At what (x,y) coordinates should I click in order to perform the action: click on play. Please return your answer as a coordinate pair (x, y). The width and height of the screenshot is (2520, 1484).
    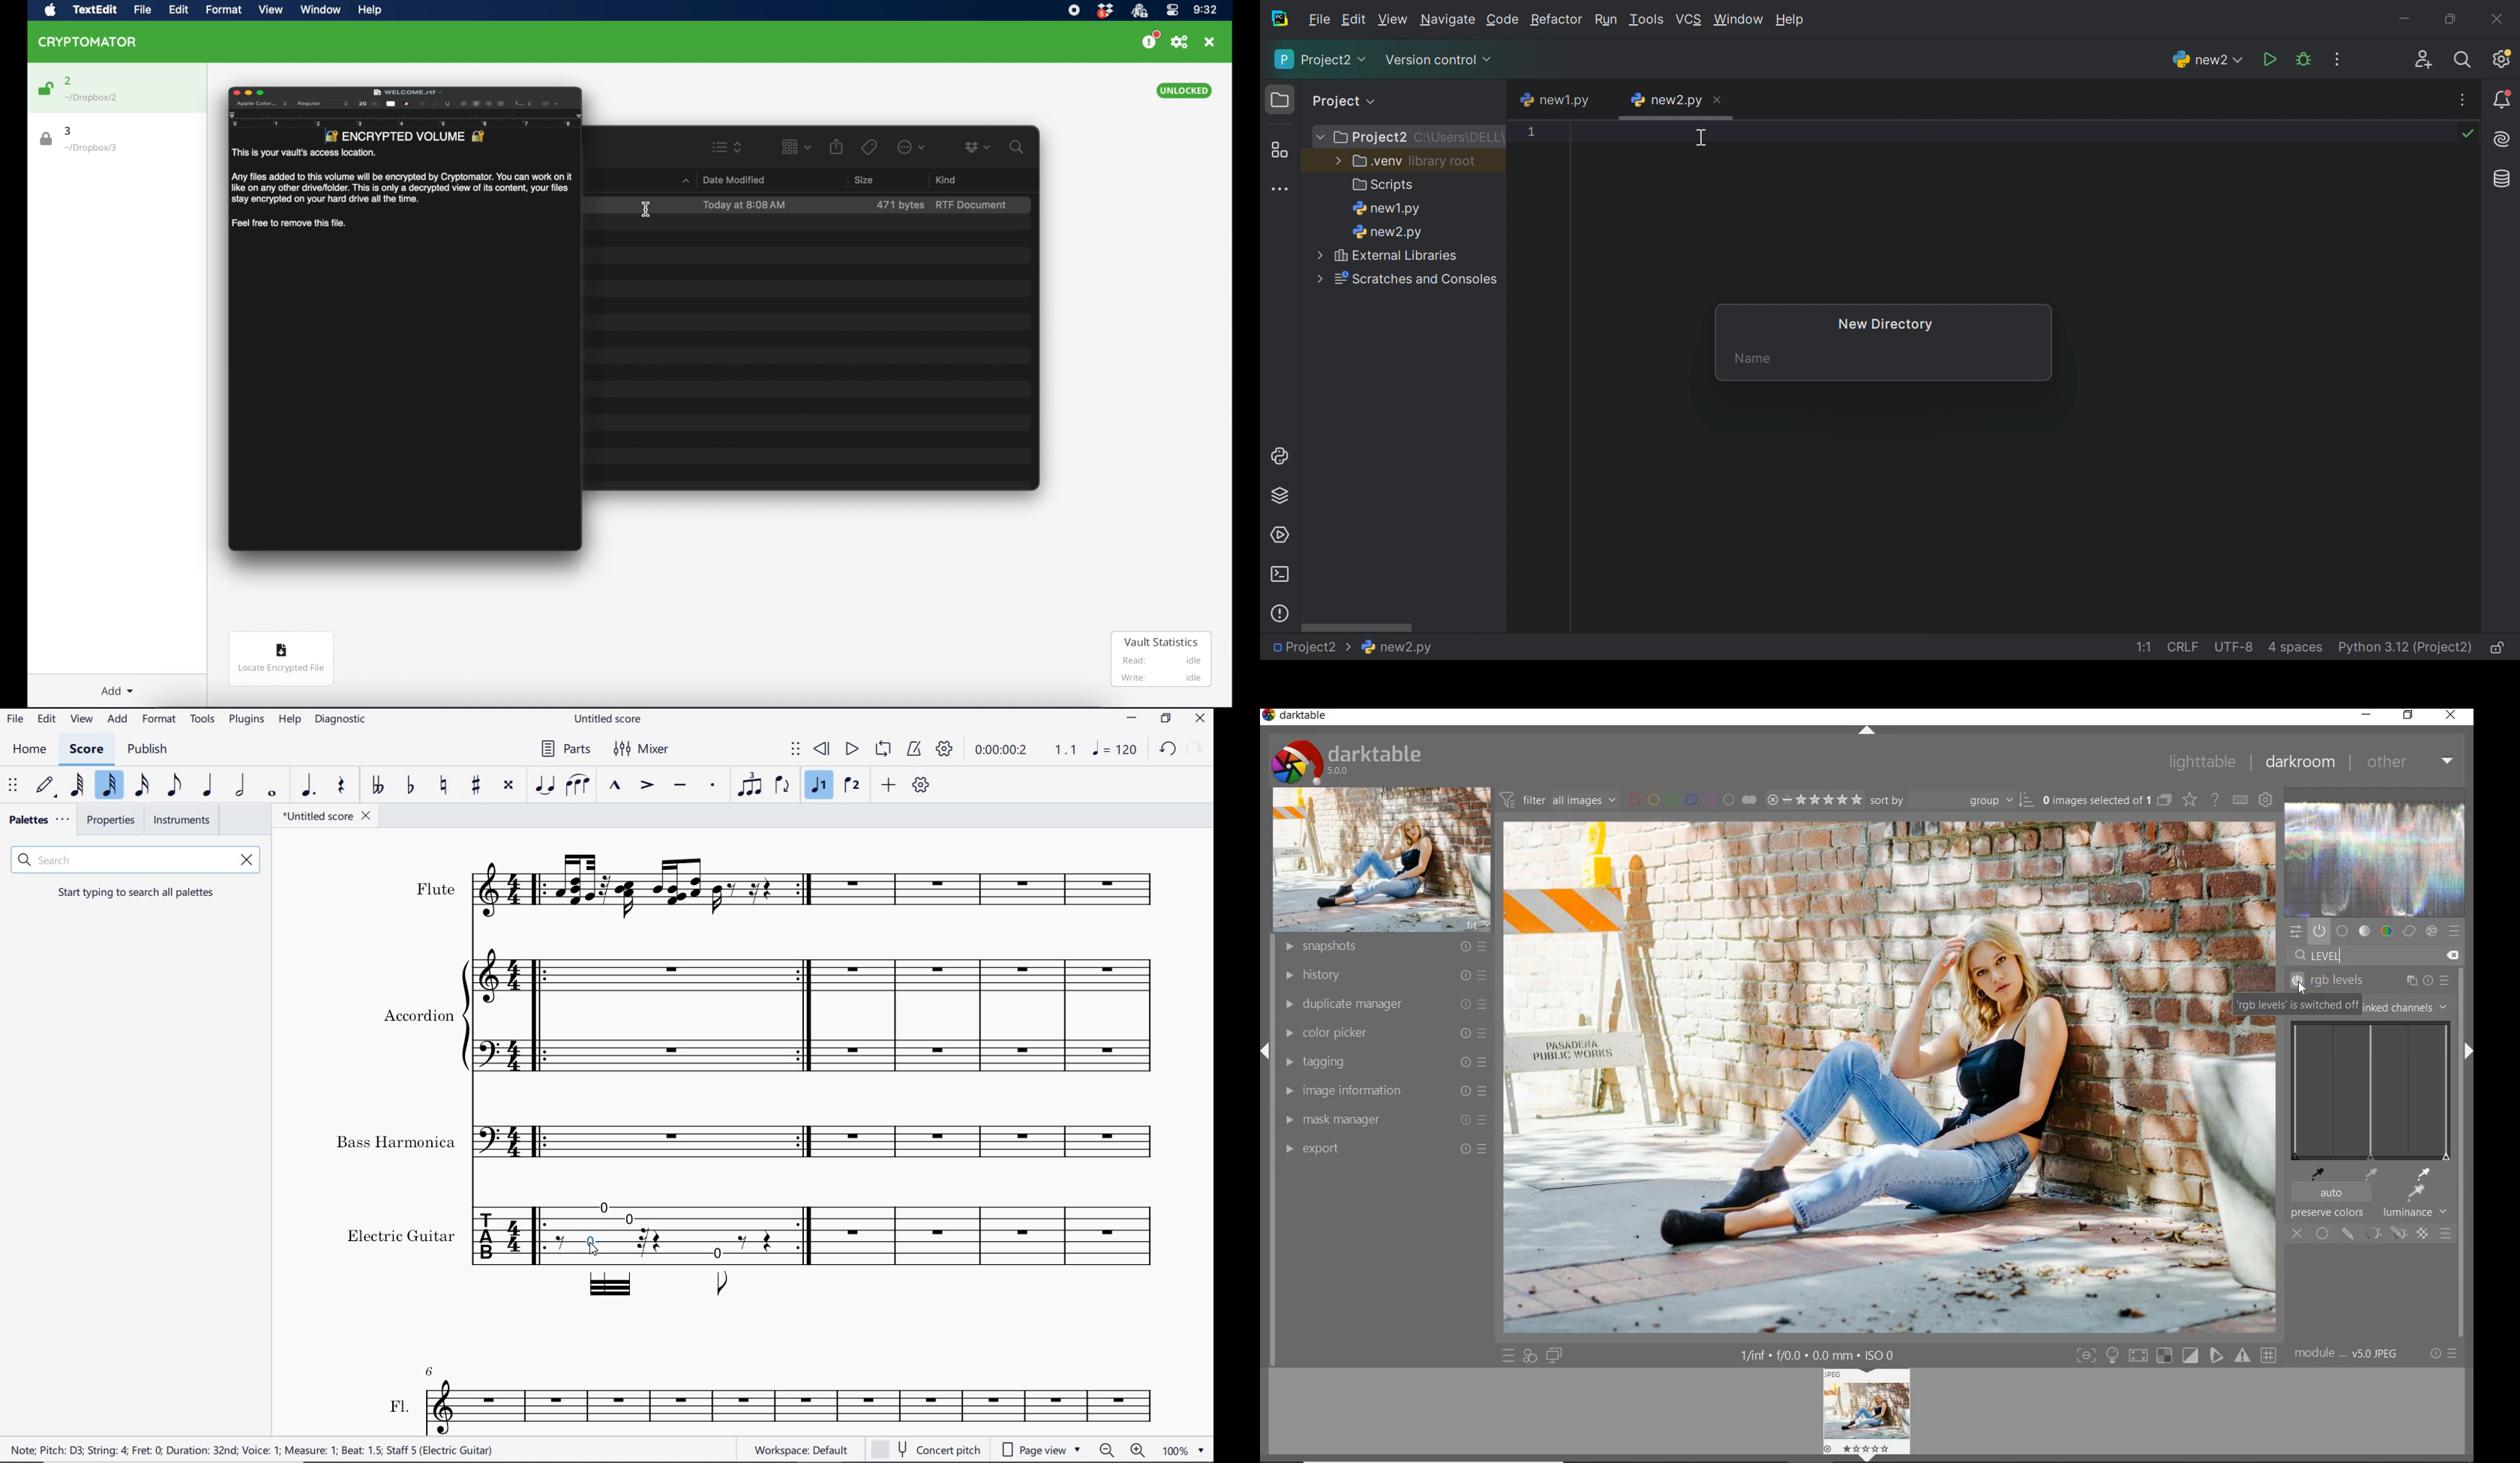
    Looking at the image, I should click on (851, 750).